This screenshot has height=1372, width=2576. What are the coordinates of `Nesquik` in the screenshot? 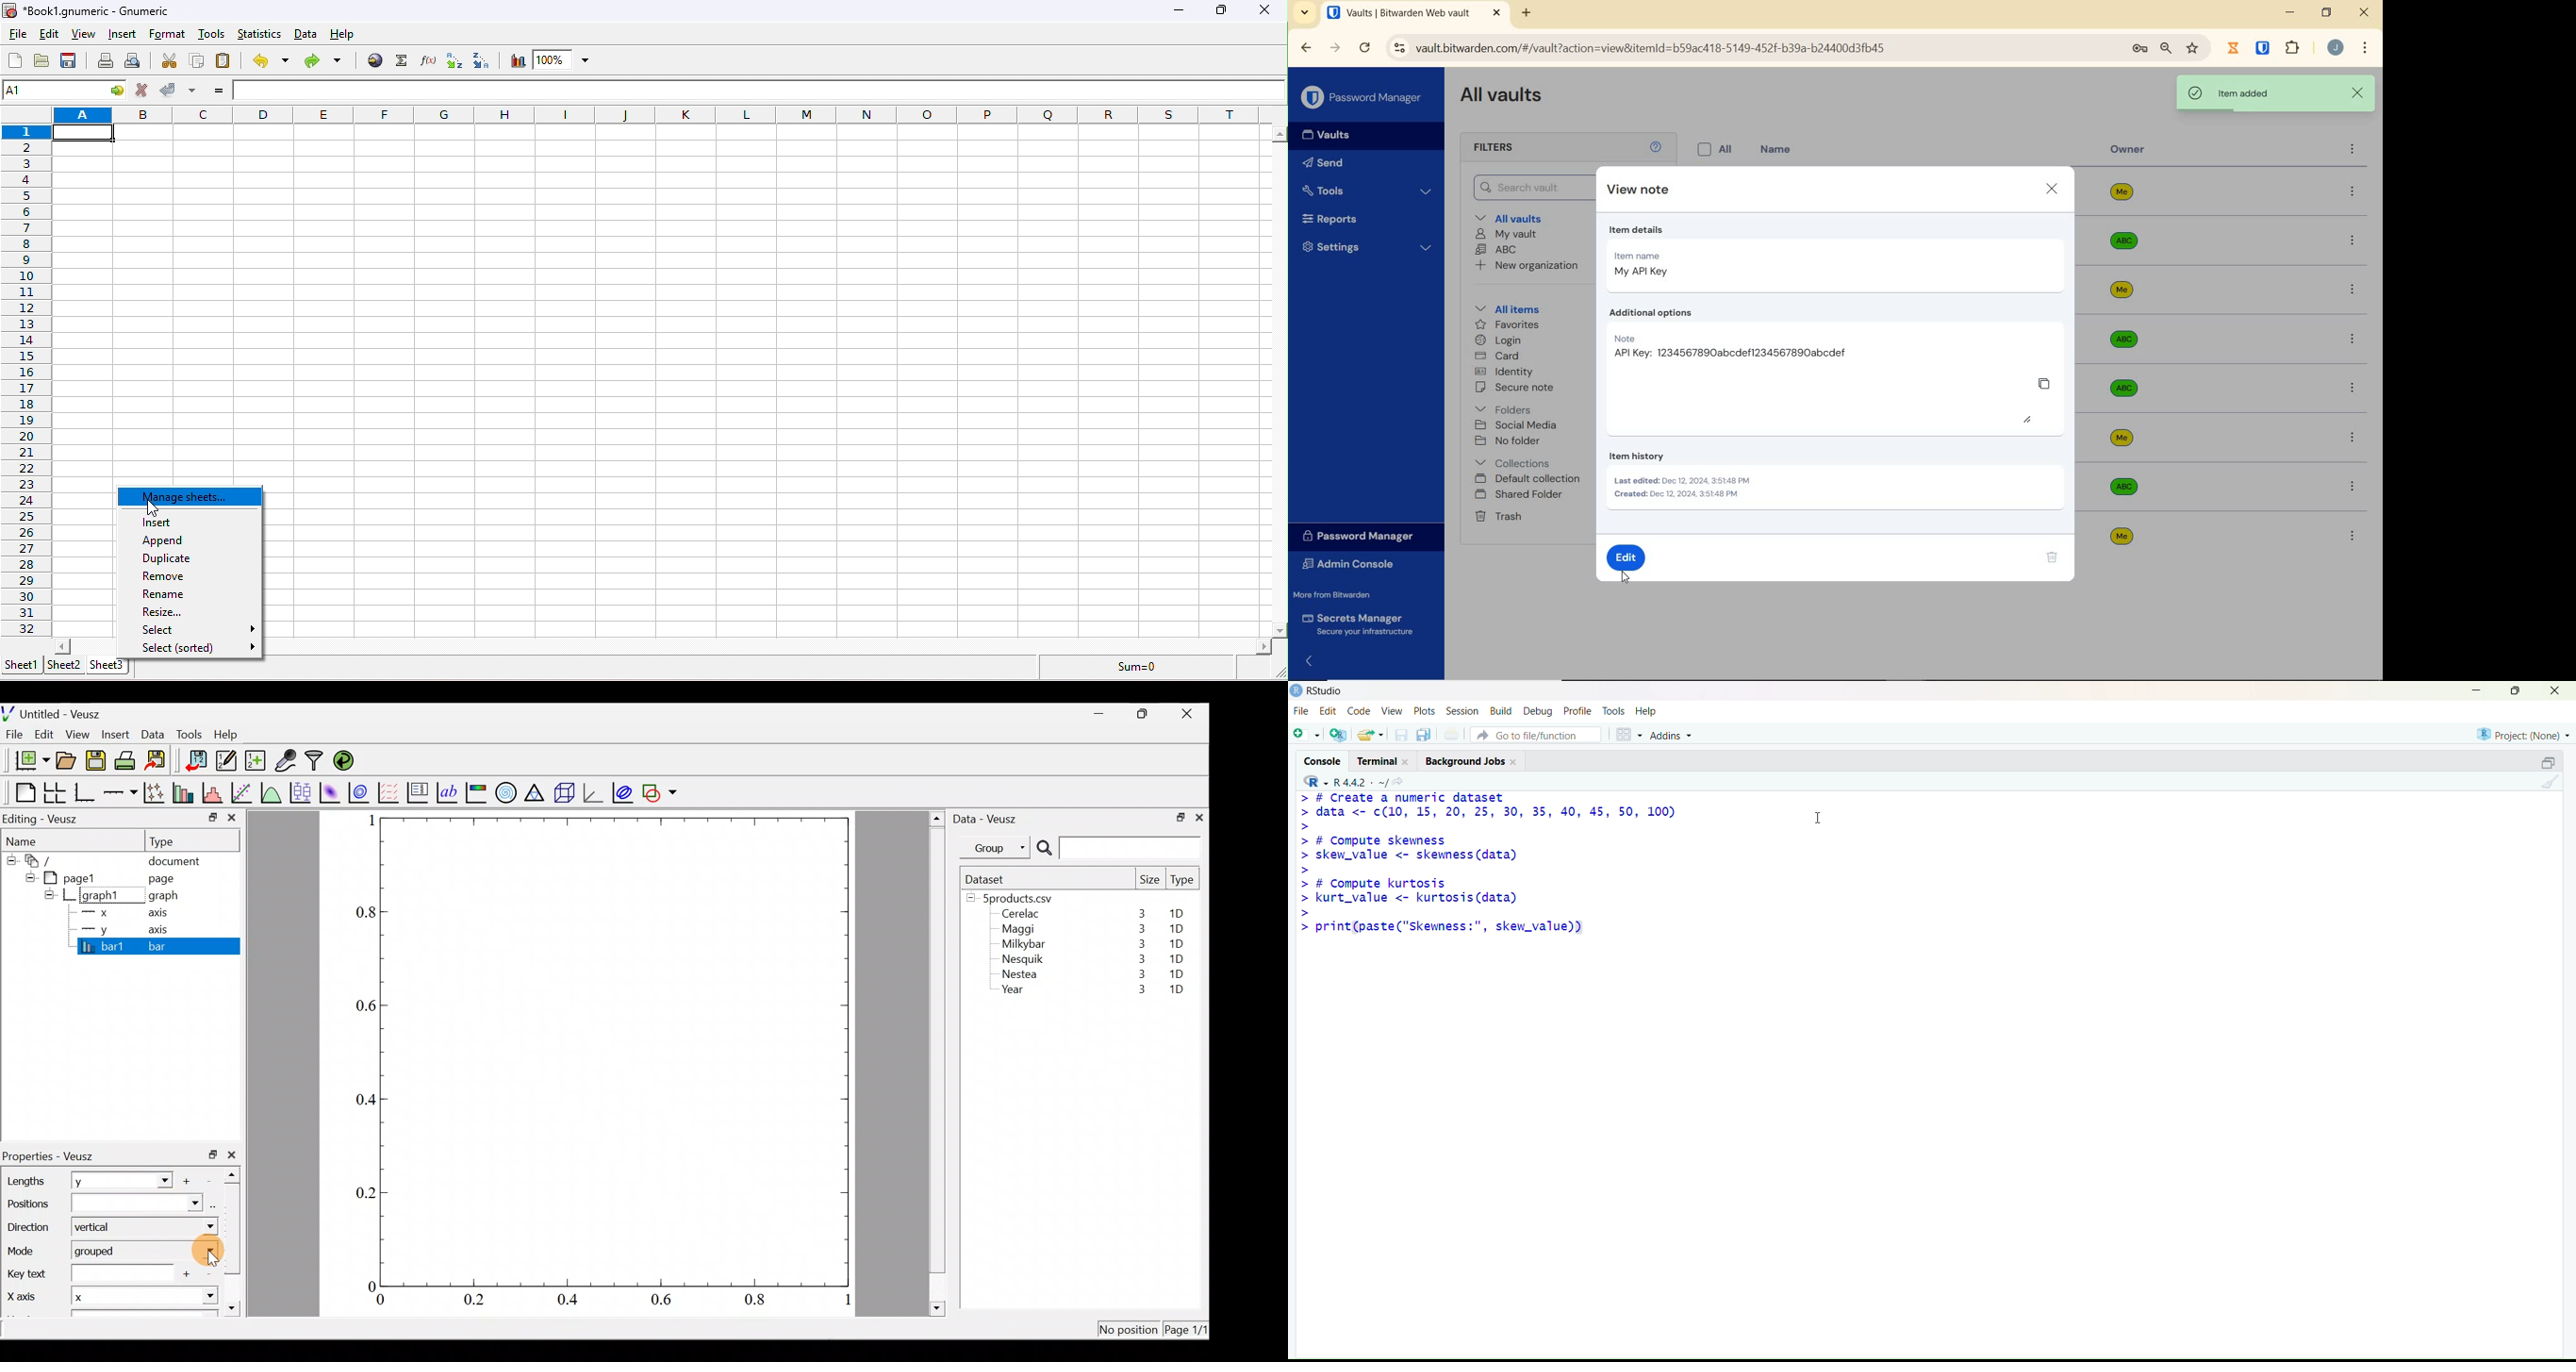 It's located at (1021, 959).